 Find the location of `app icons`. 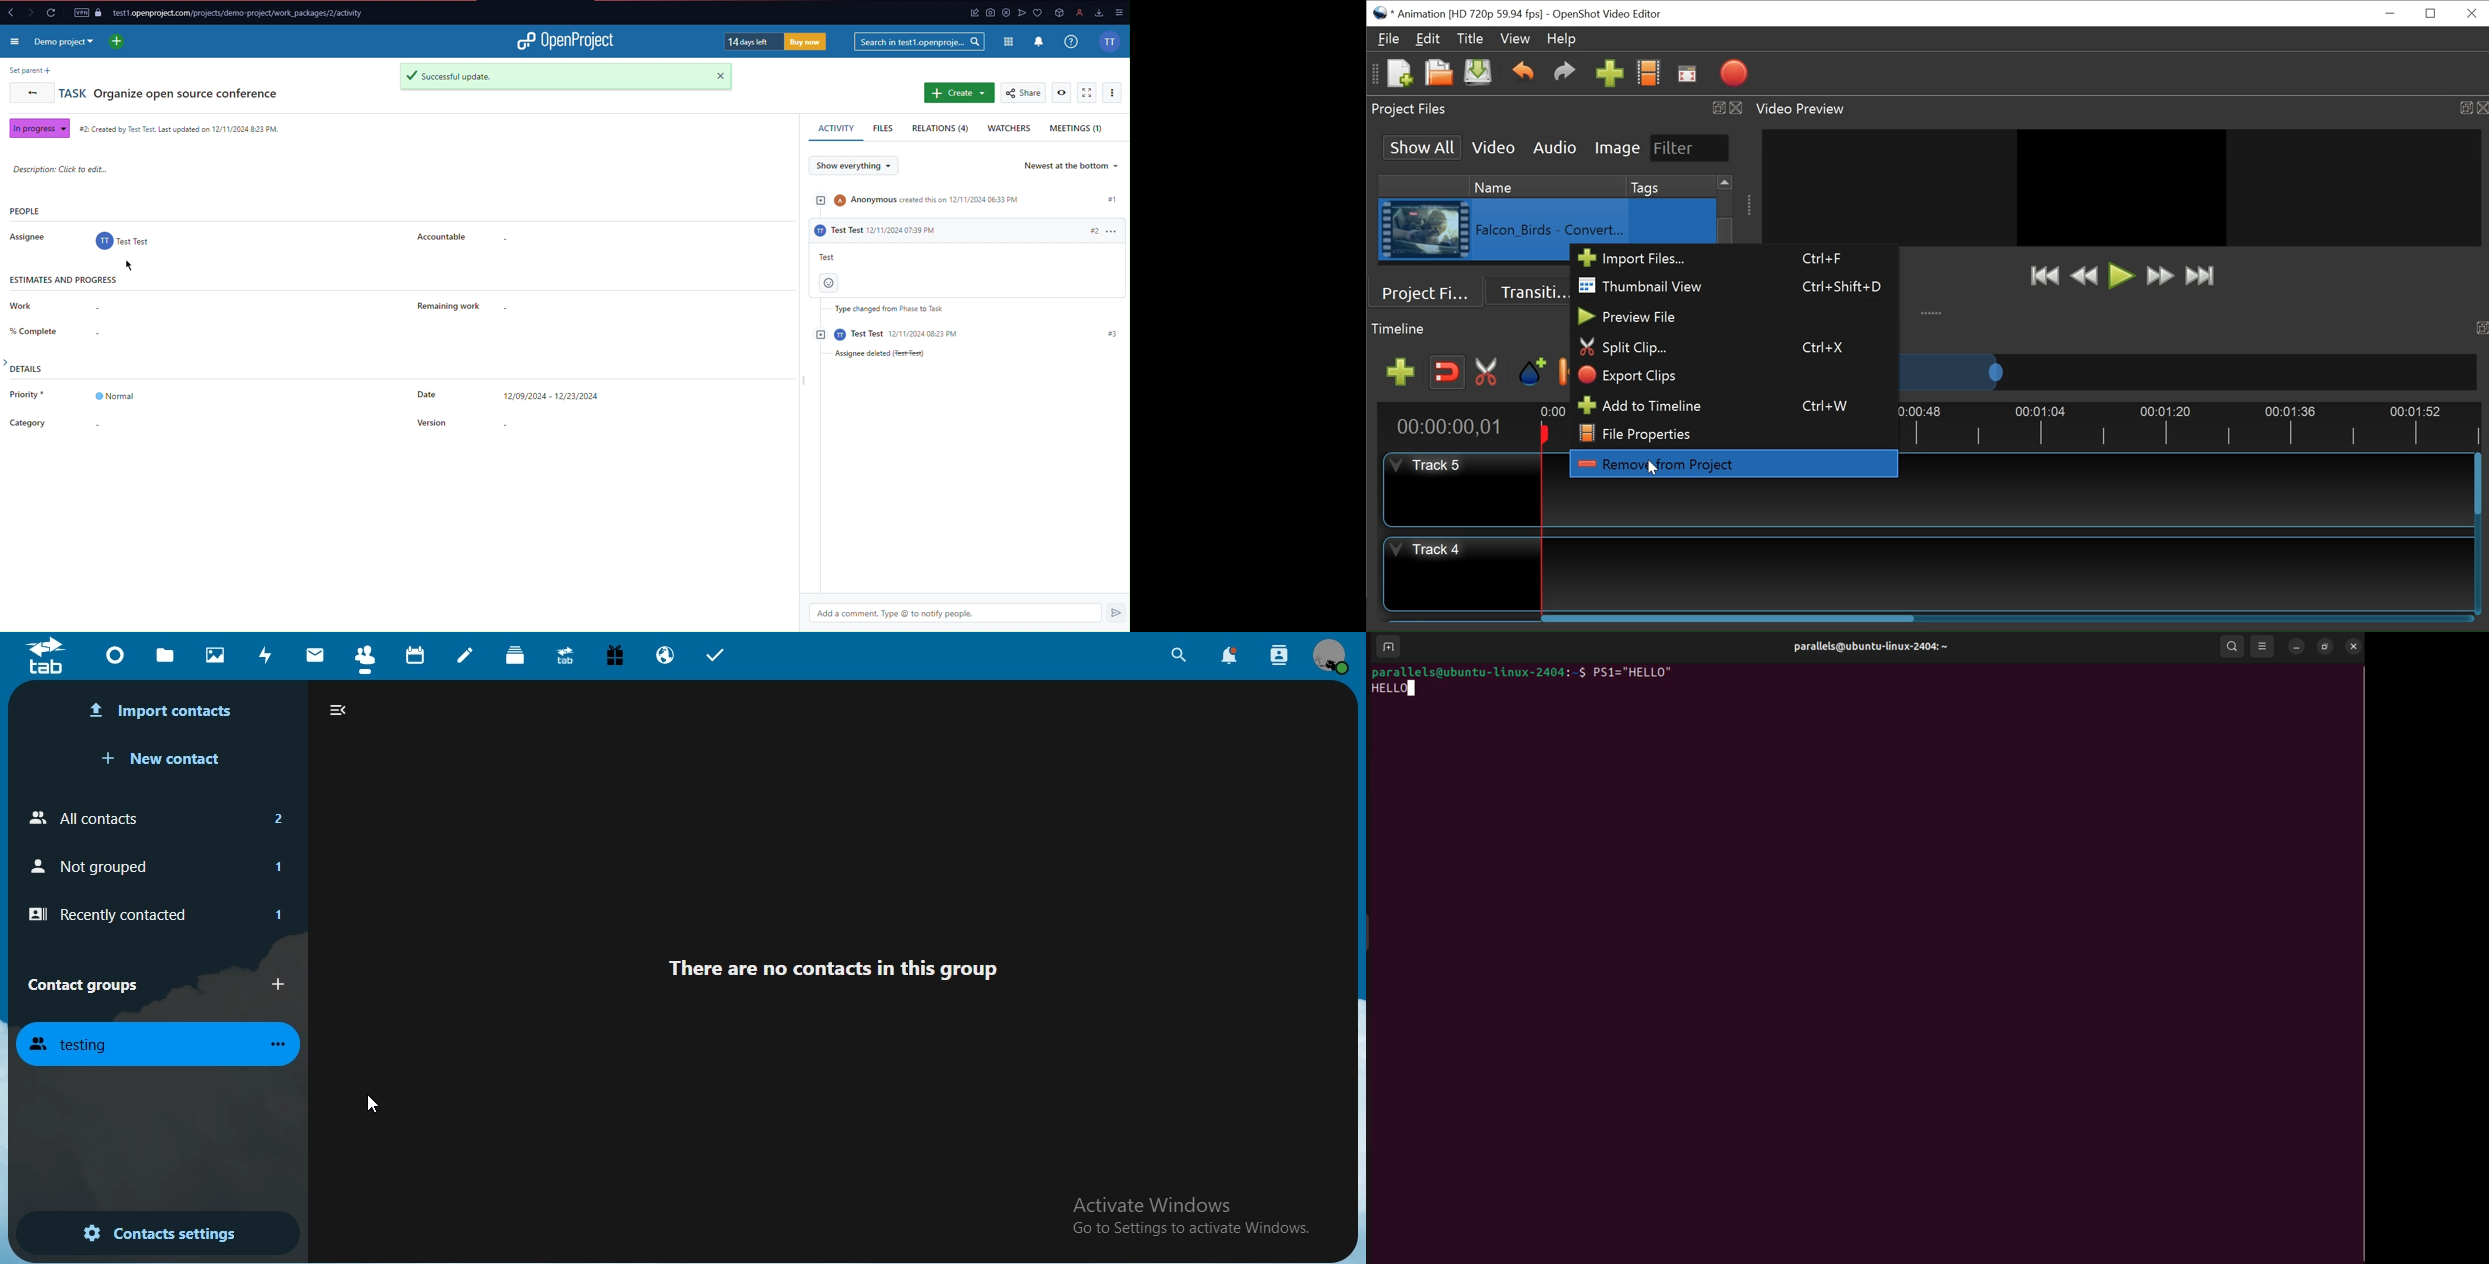

app icons is located at coordinates (1038, 12).